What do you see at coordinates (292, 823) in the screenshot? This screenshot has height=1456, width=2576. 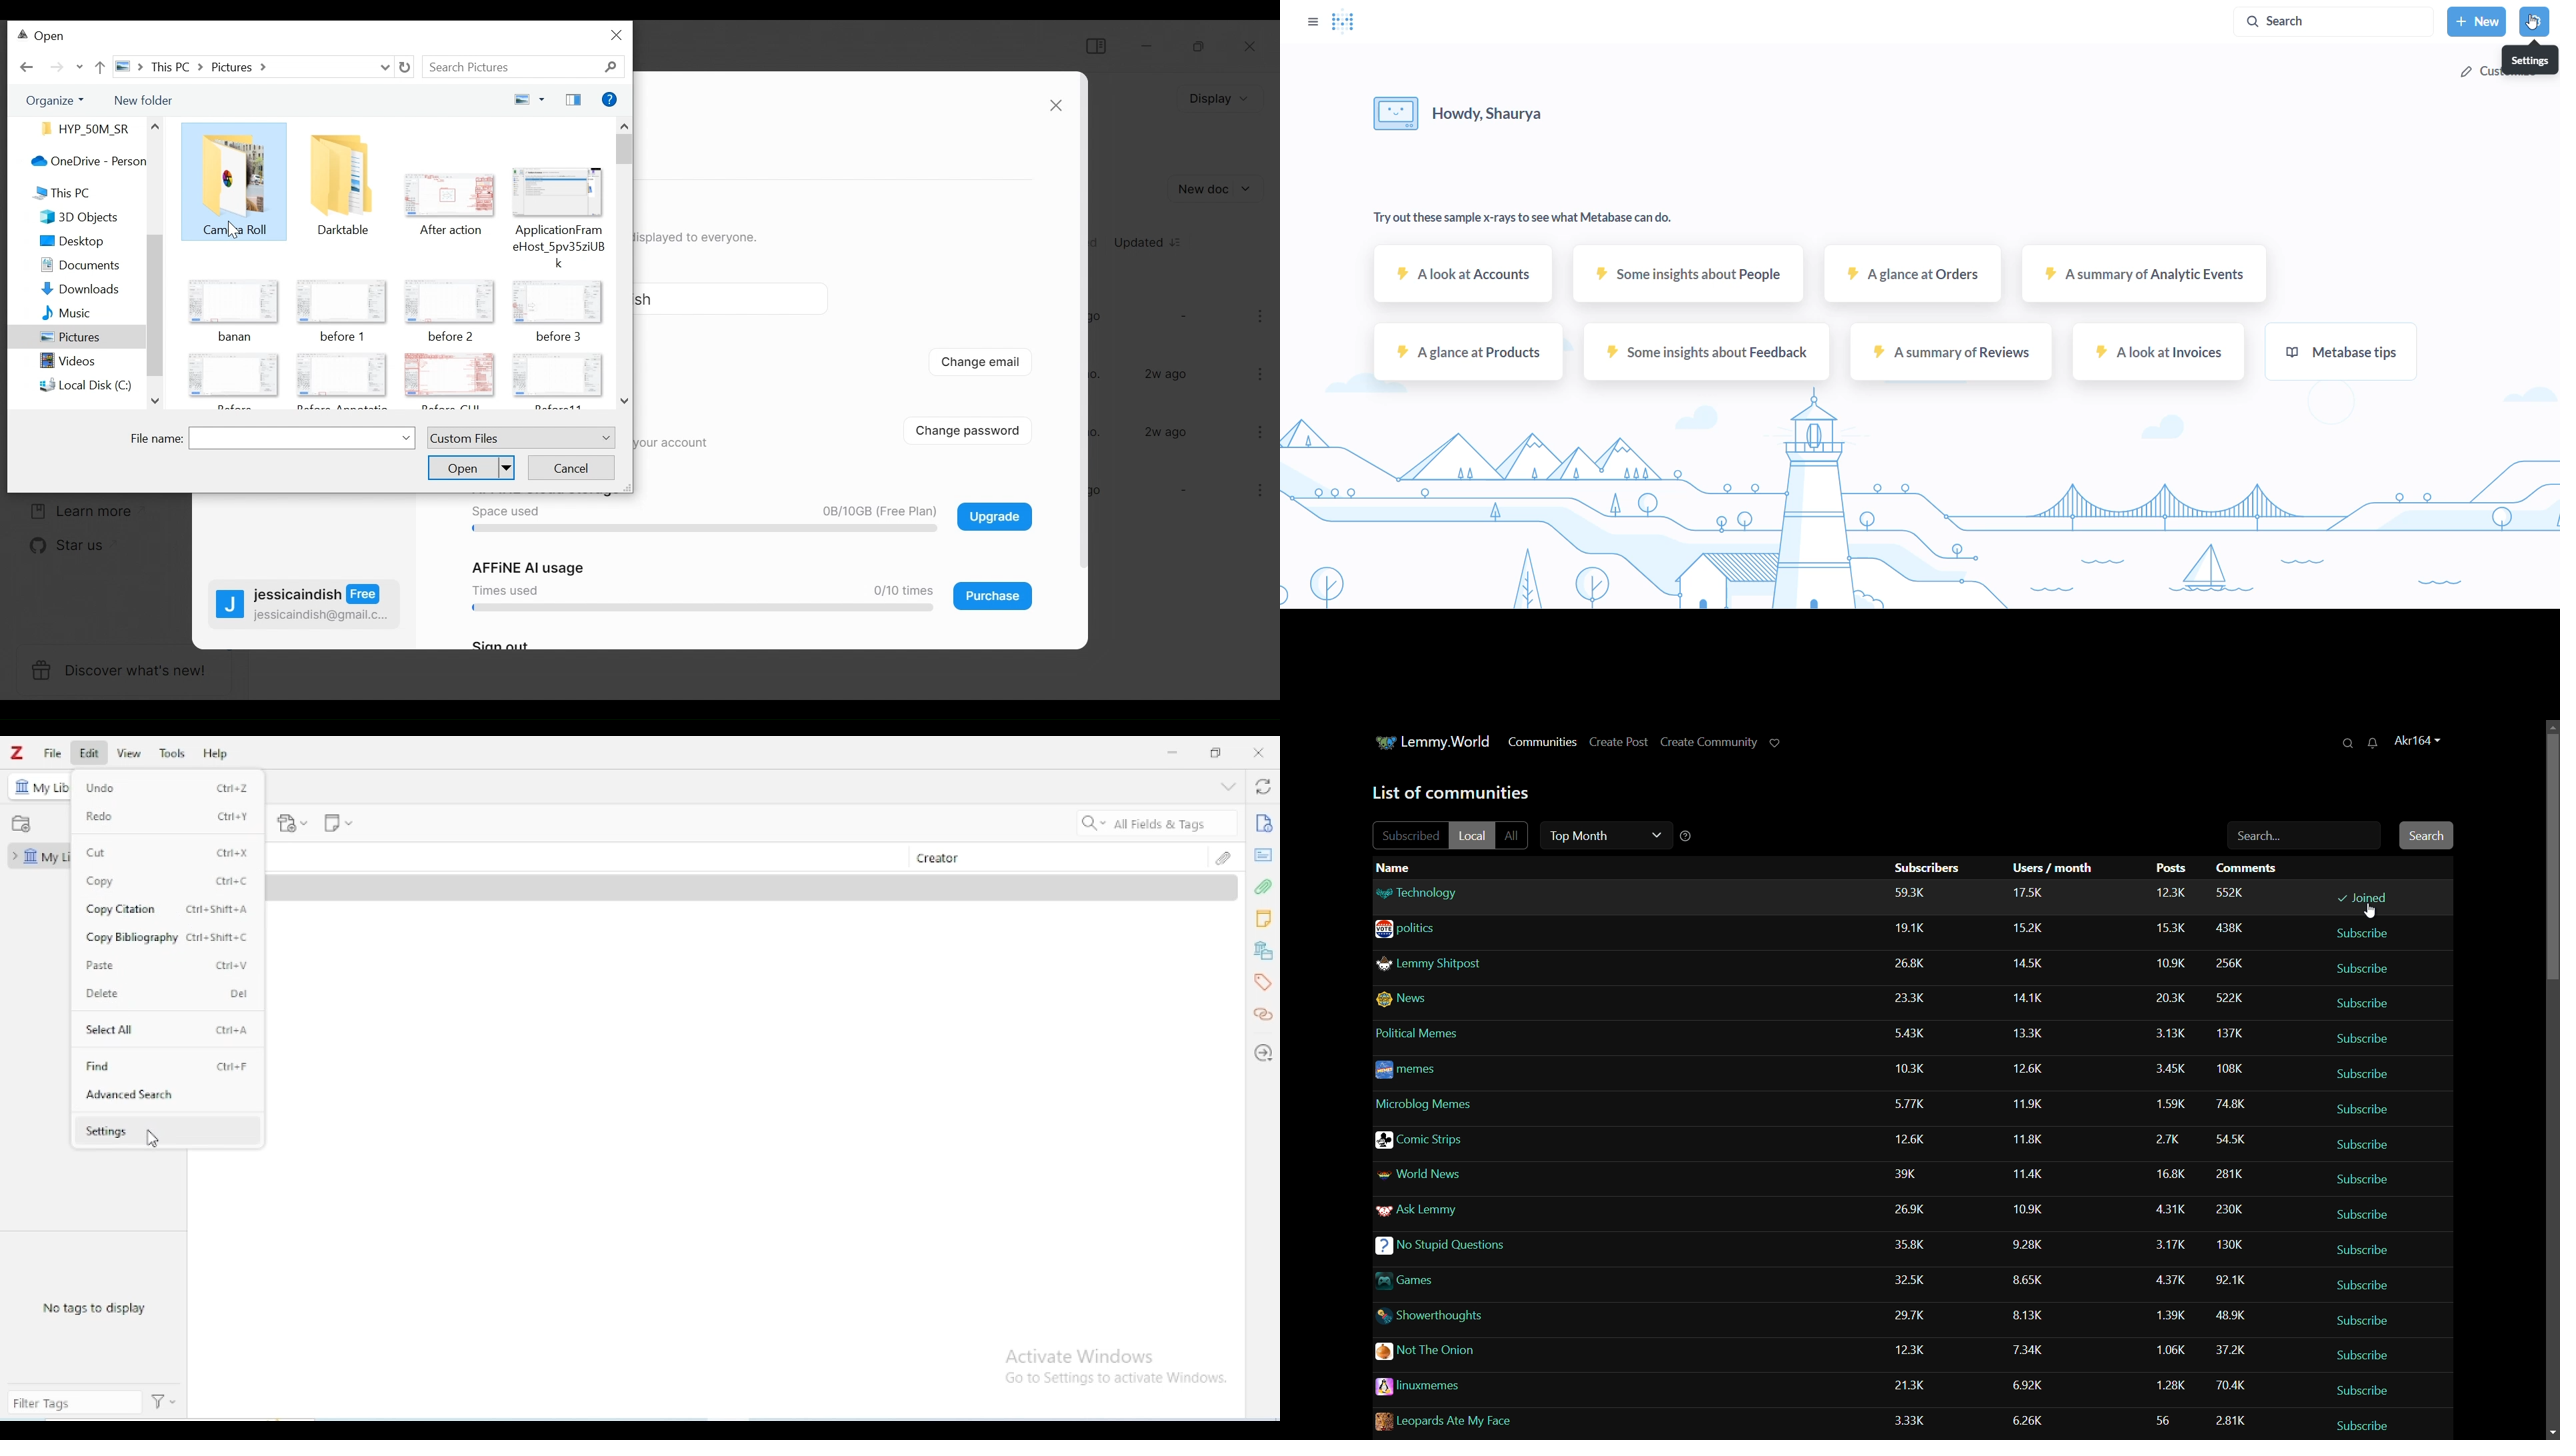 I see `add attachment` at bounding box center [292, 823].